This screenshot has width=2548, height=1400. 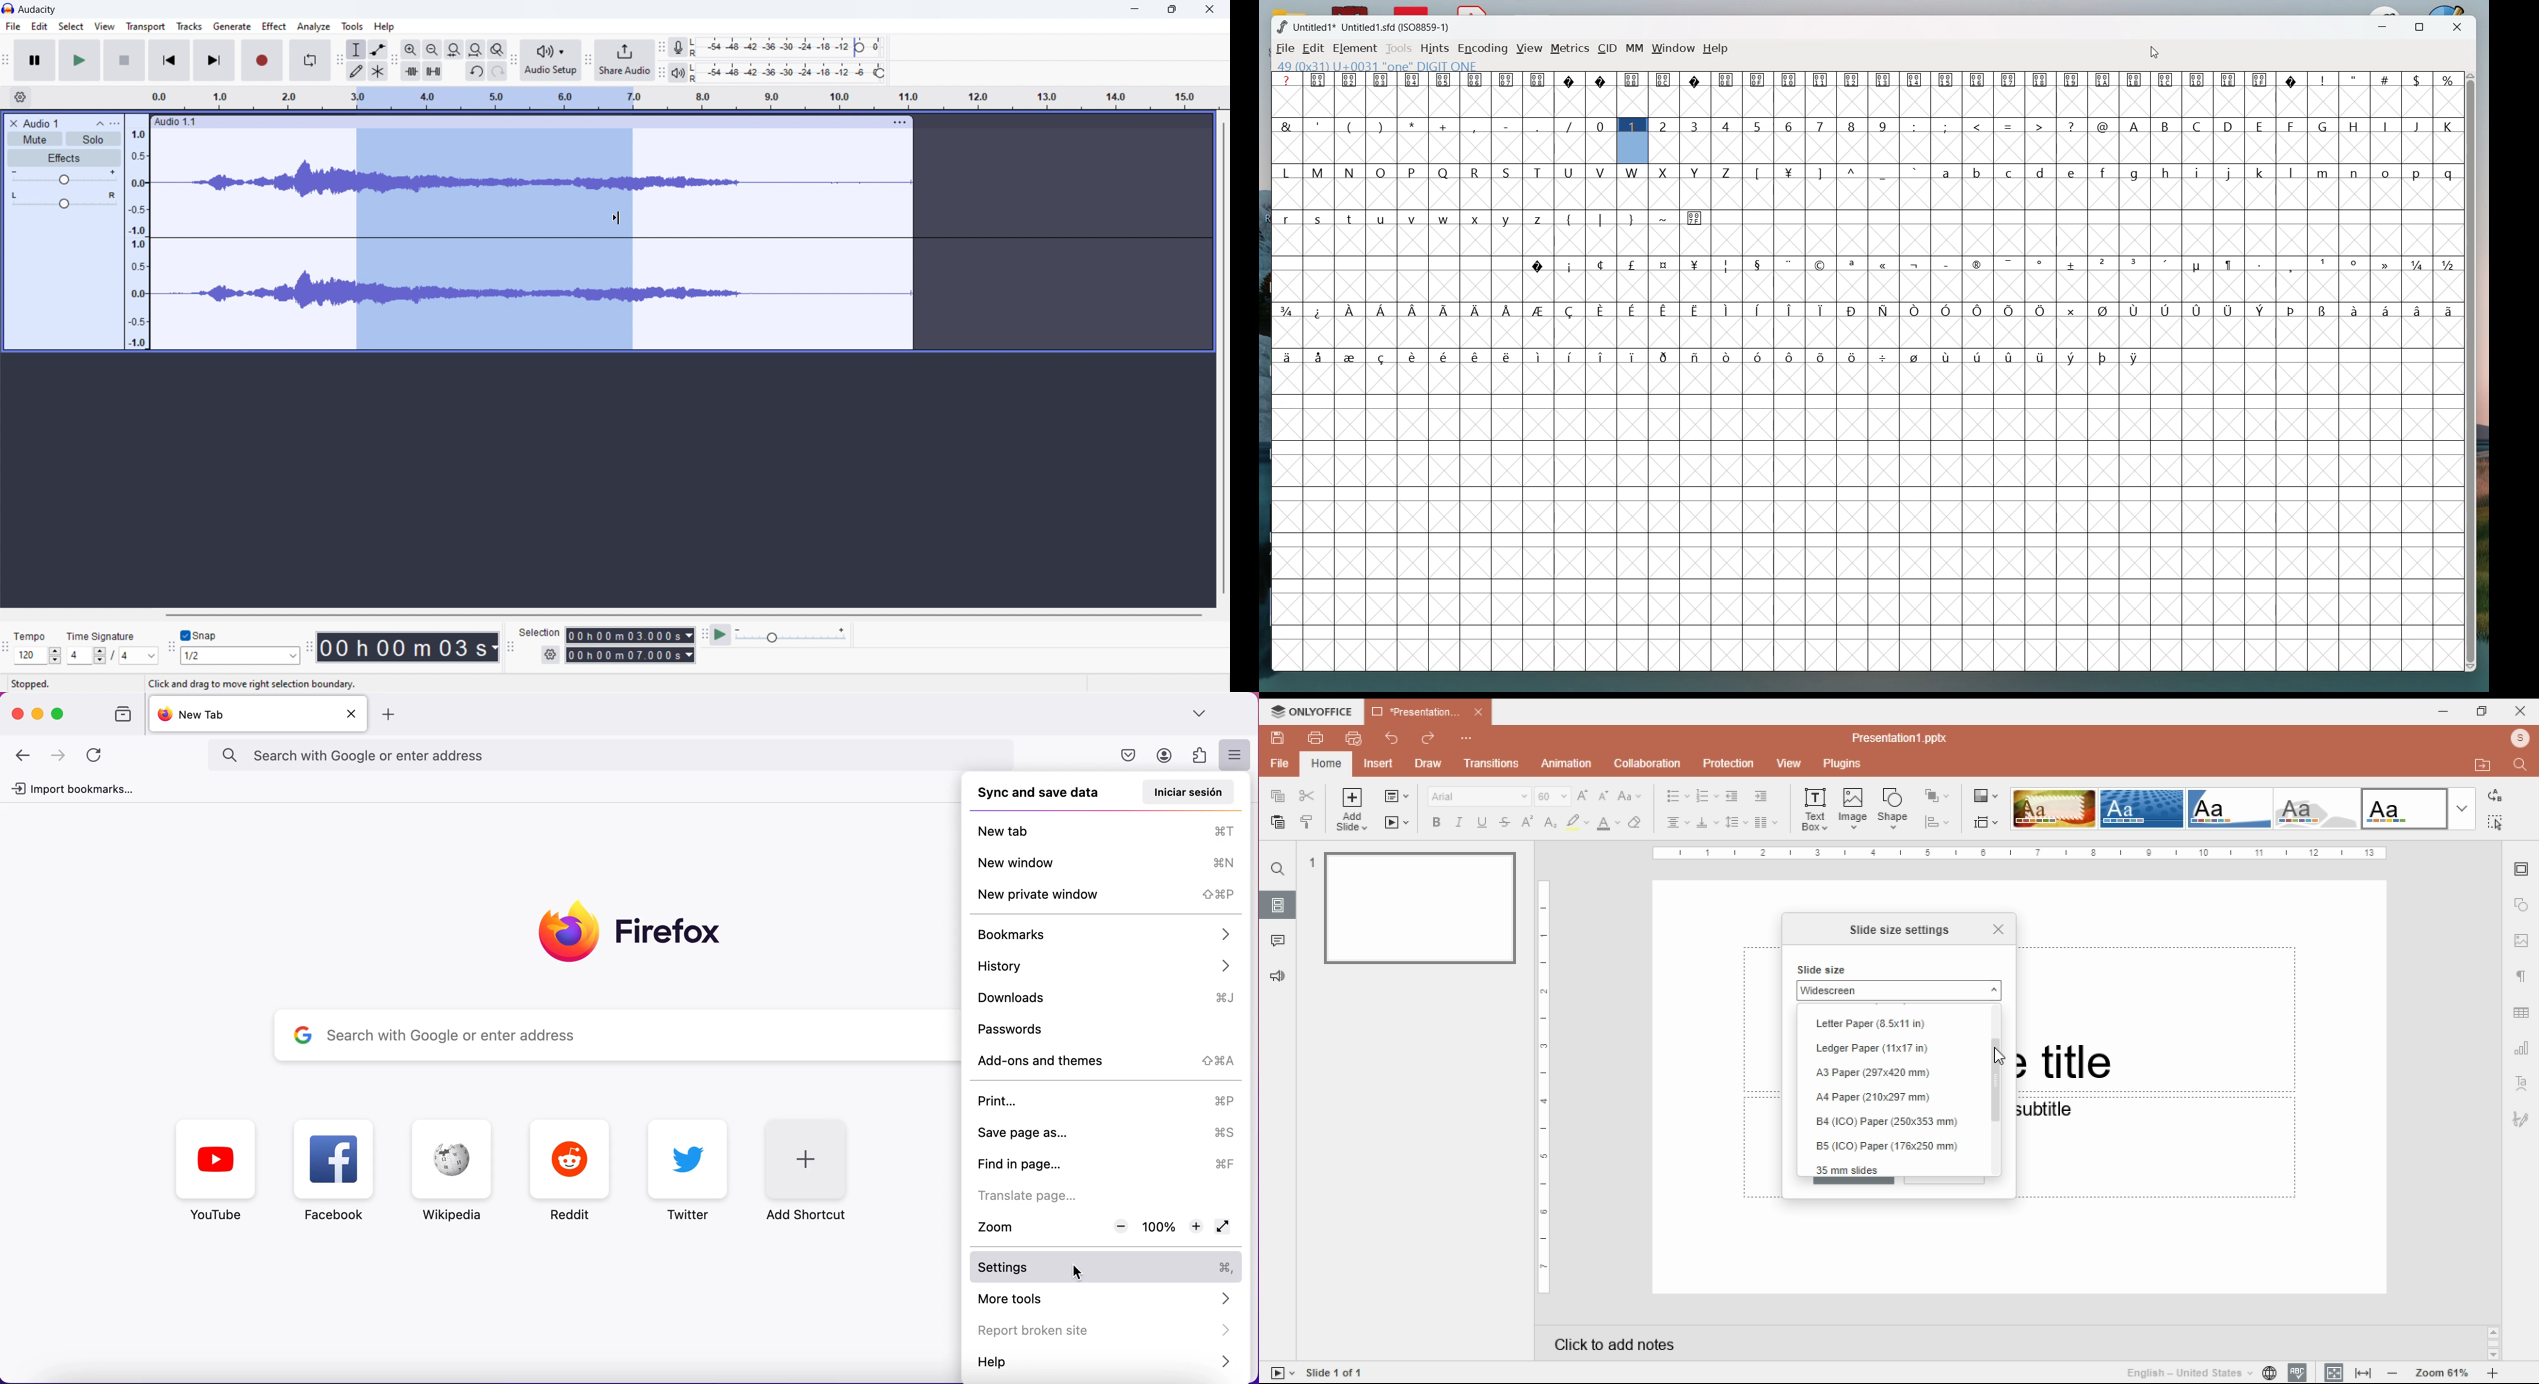 I want to click on go forward one page, so click(x=60, y=756).